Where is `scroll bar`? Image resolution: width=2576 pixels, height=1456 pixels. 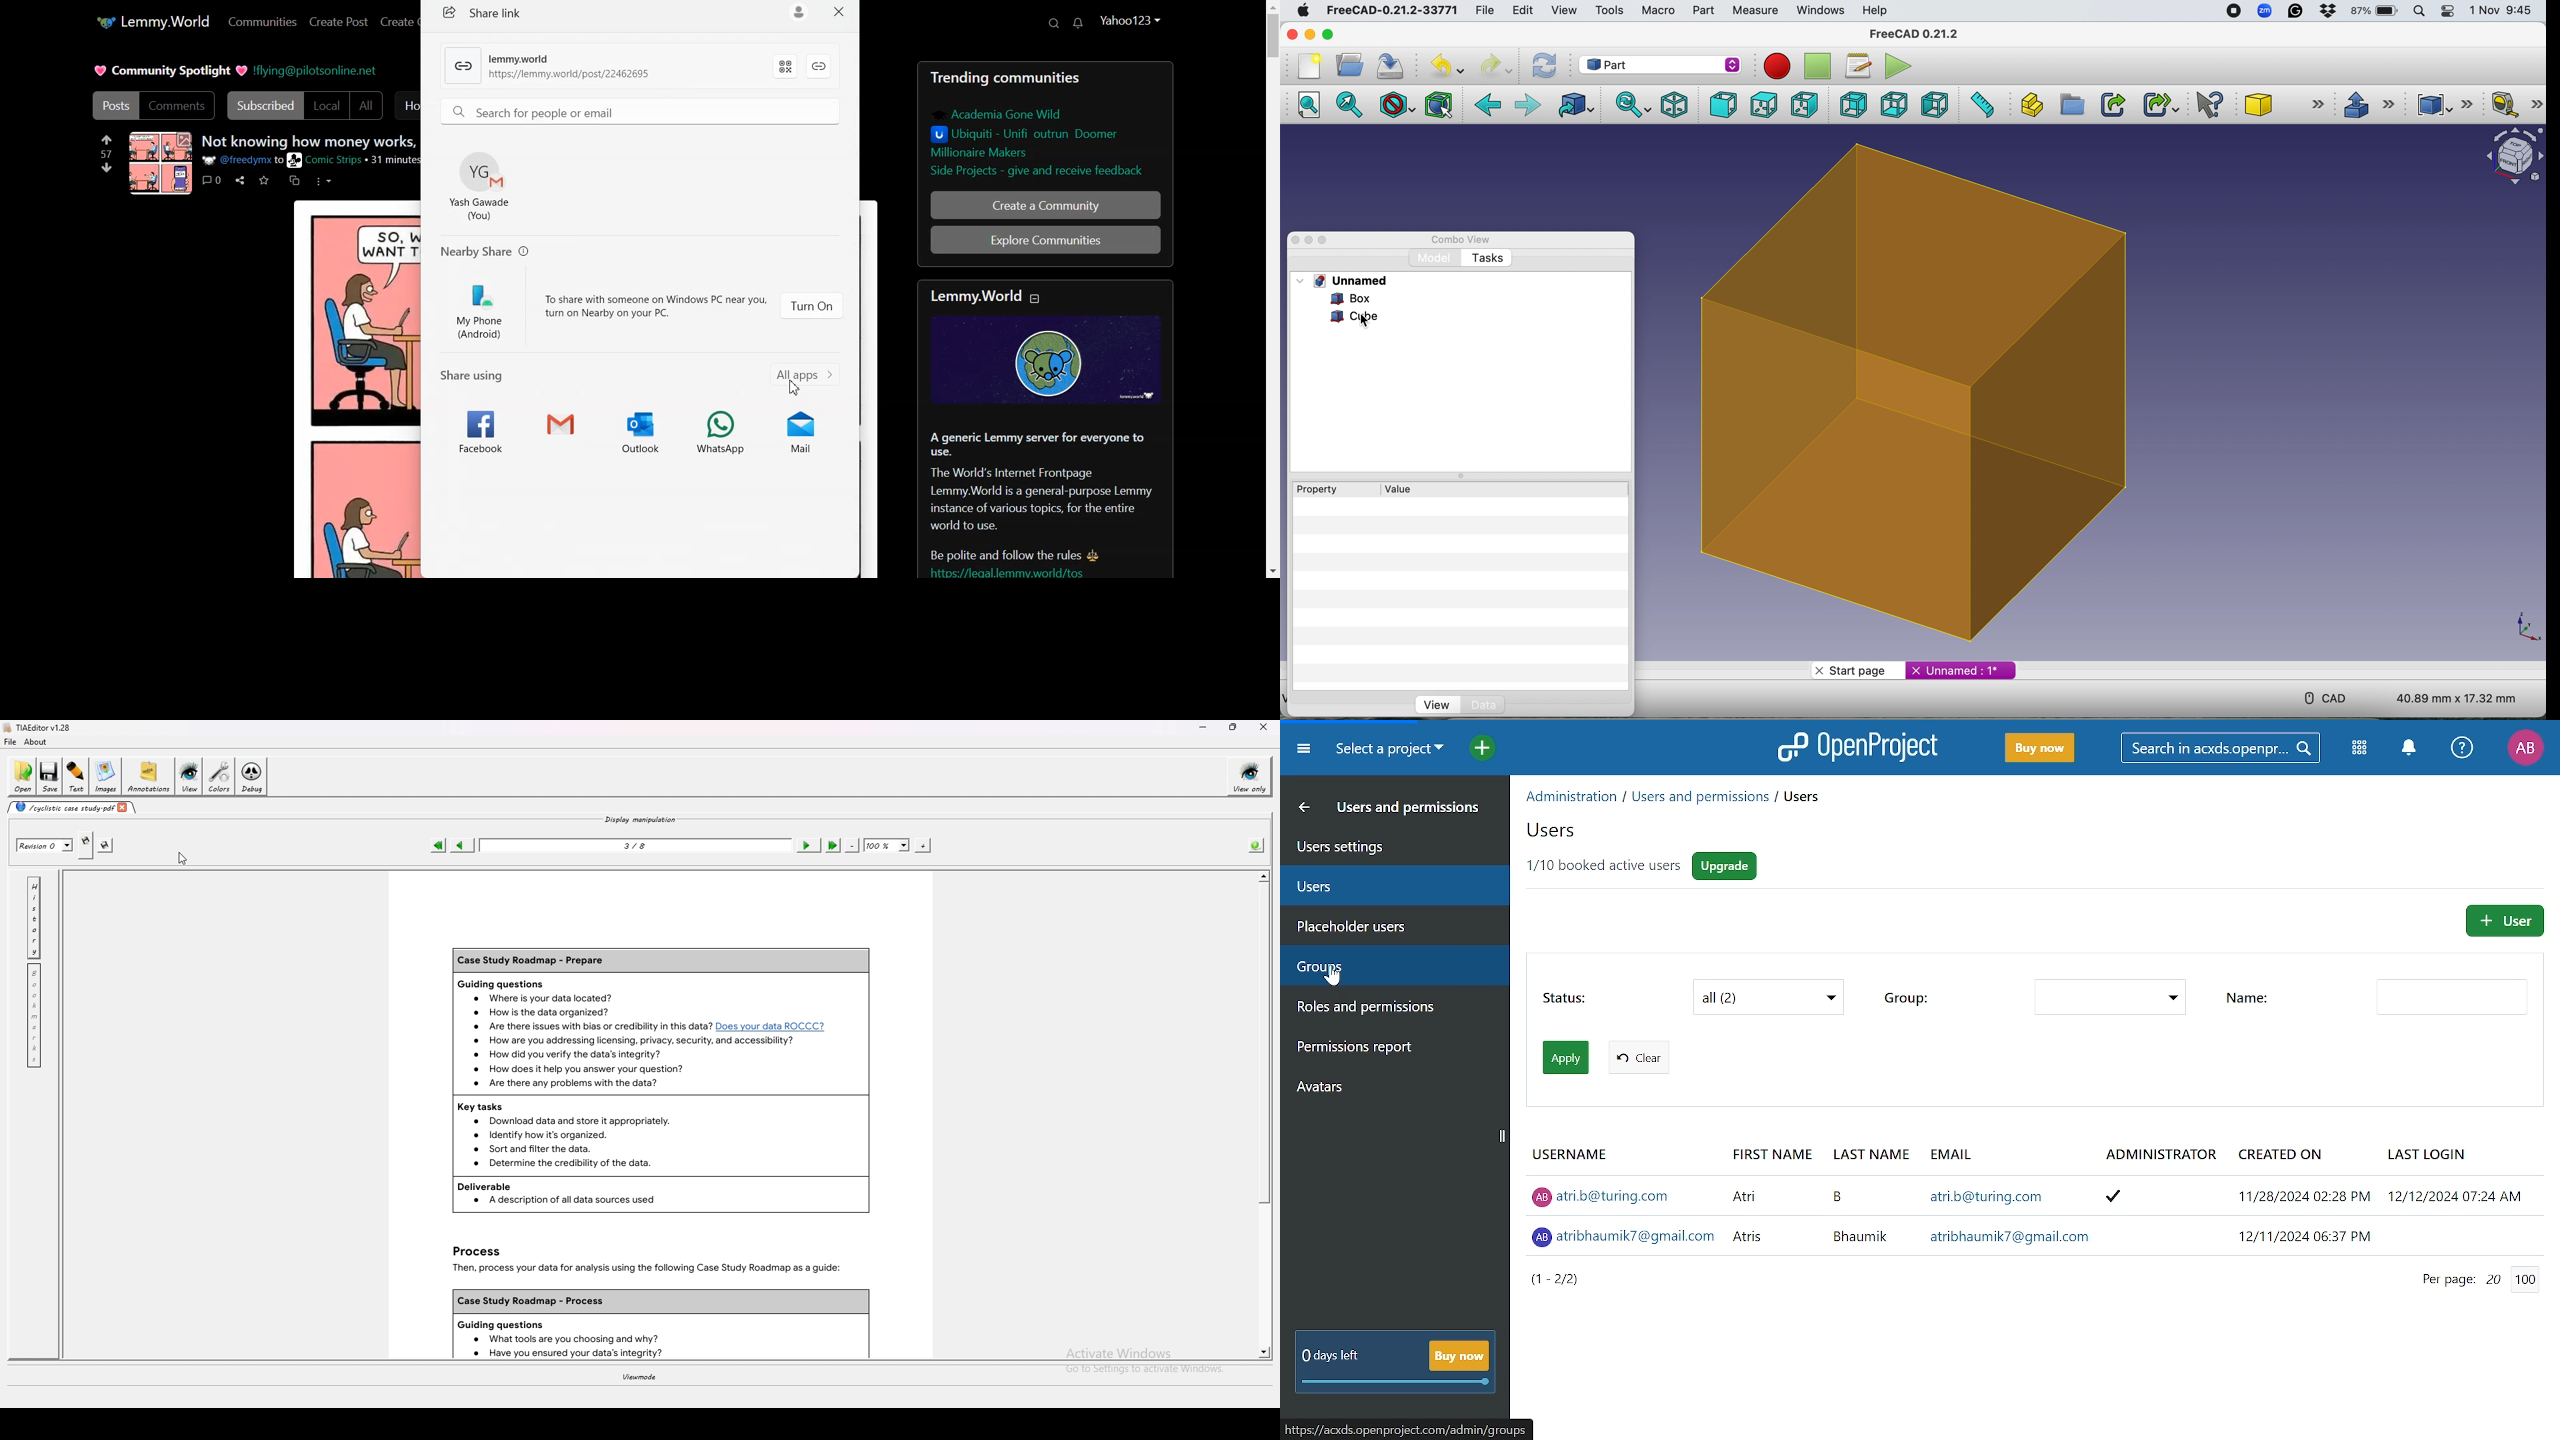
scroll bar is located at coordinates (1274, 292).